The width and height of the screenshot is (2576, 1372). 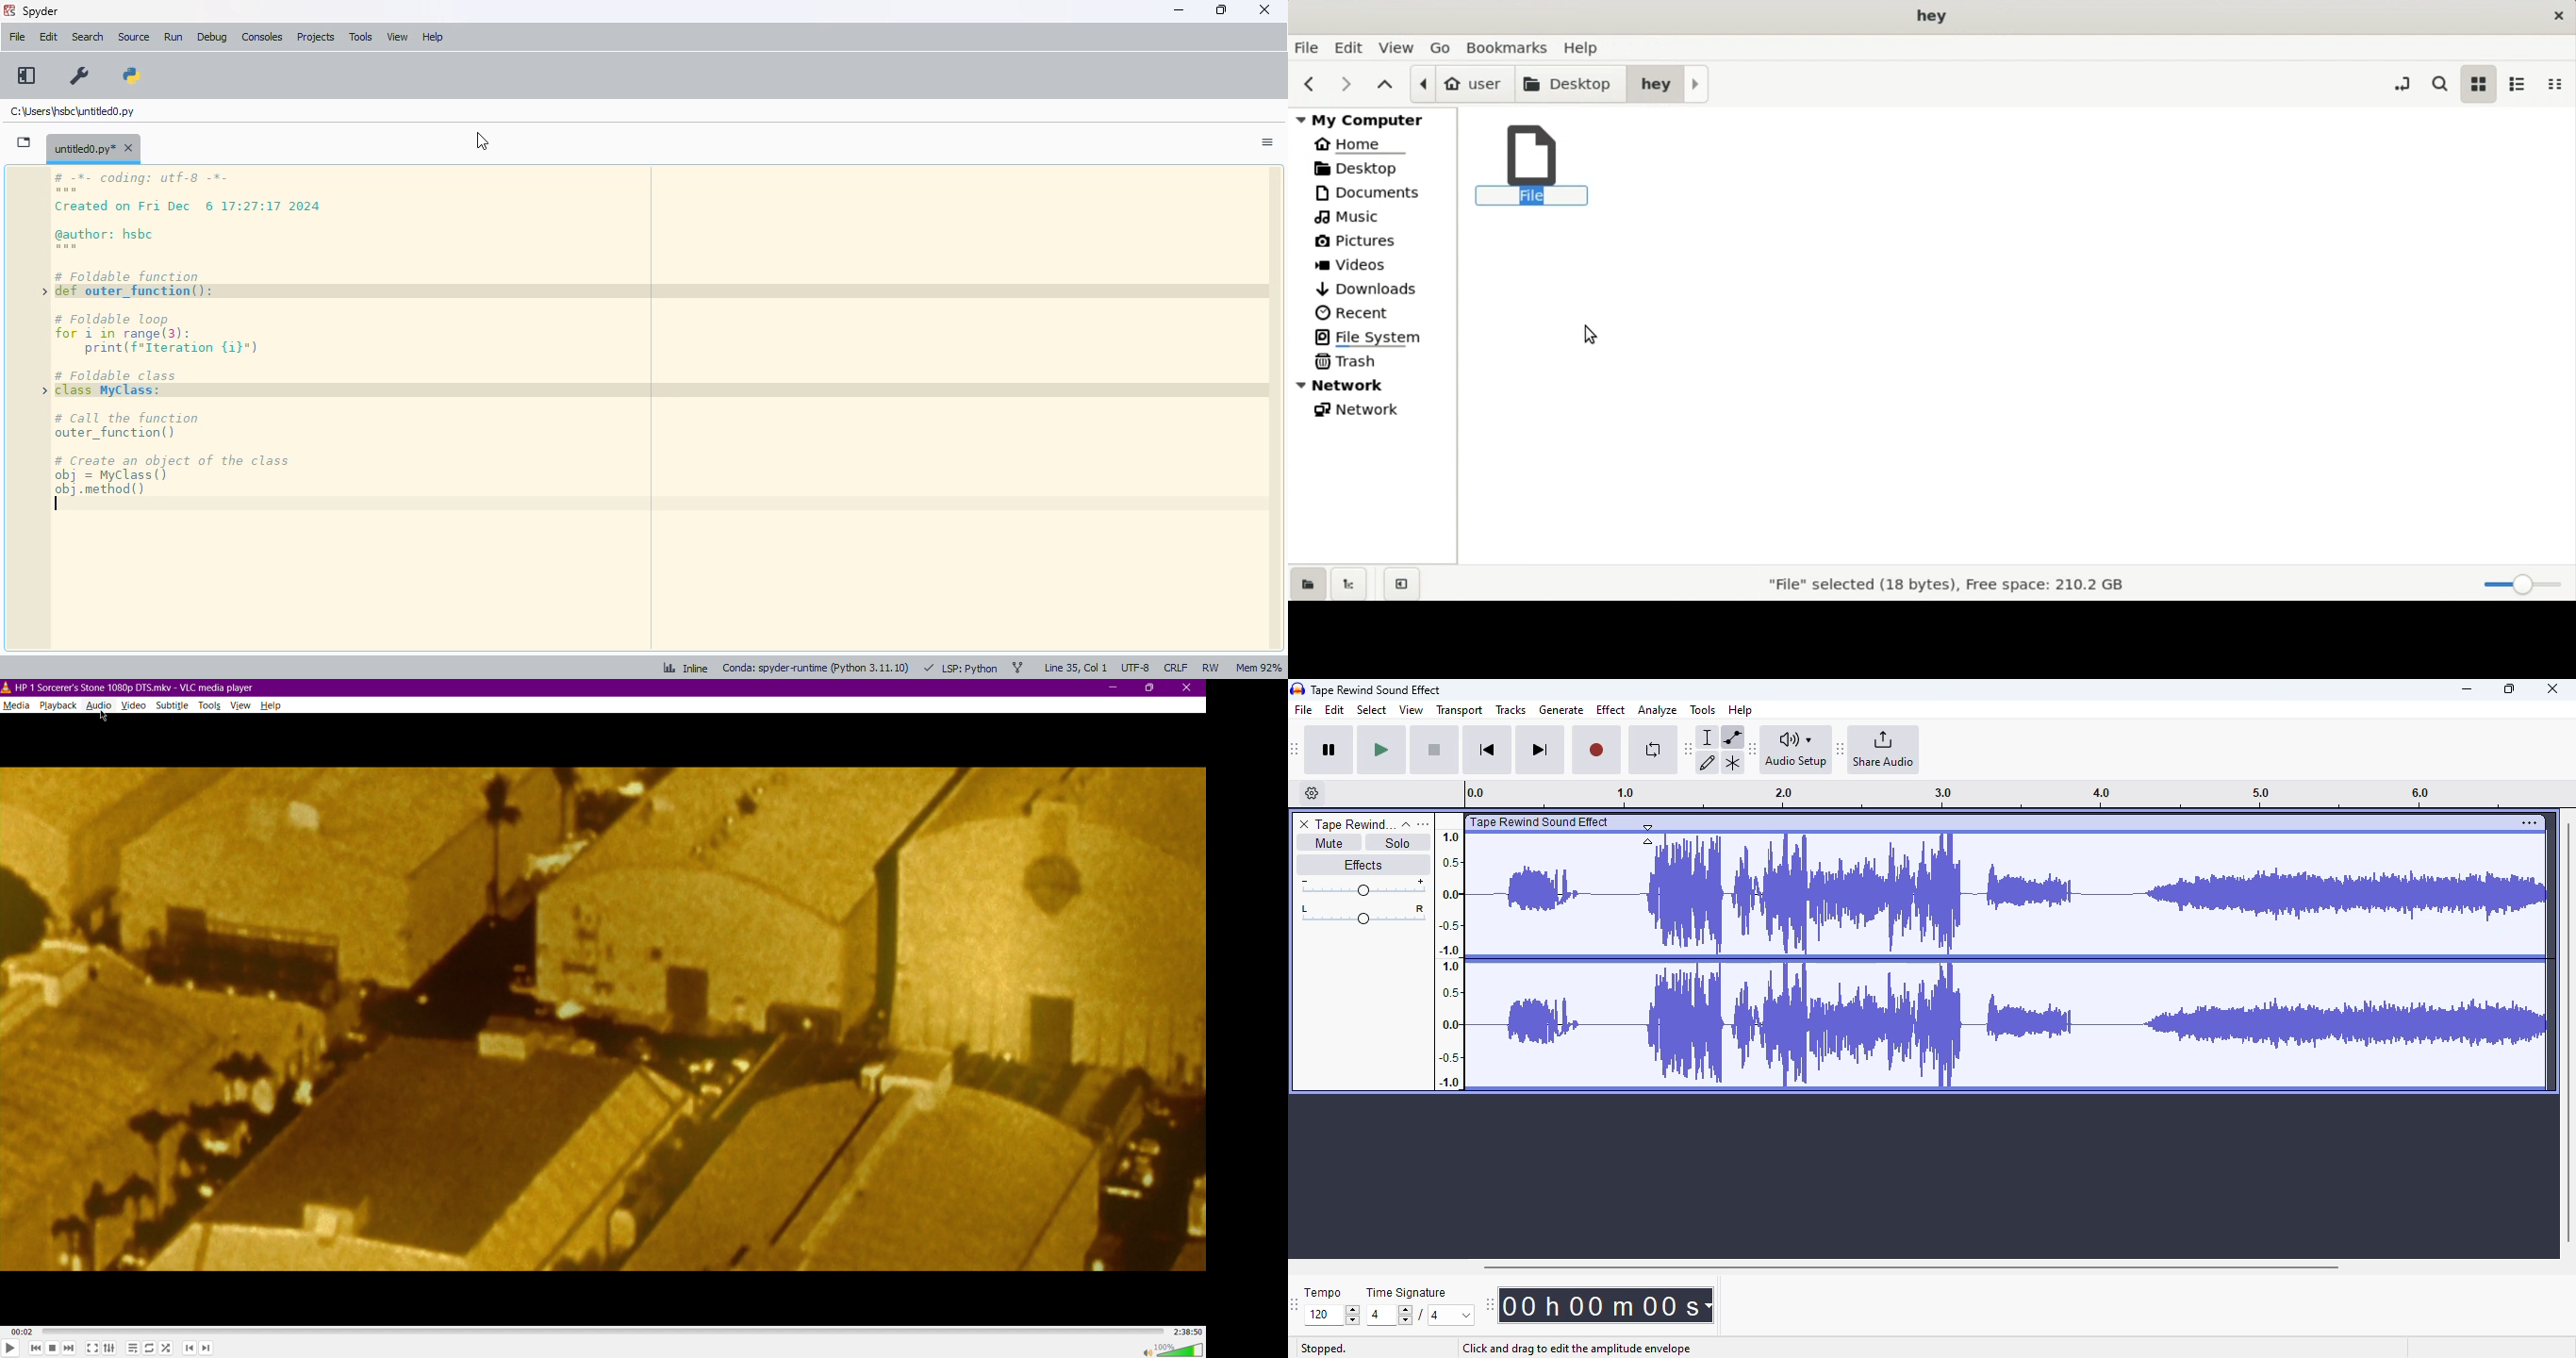 I want to click on search, so click(x=88, y=37).